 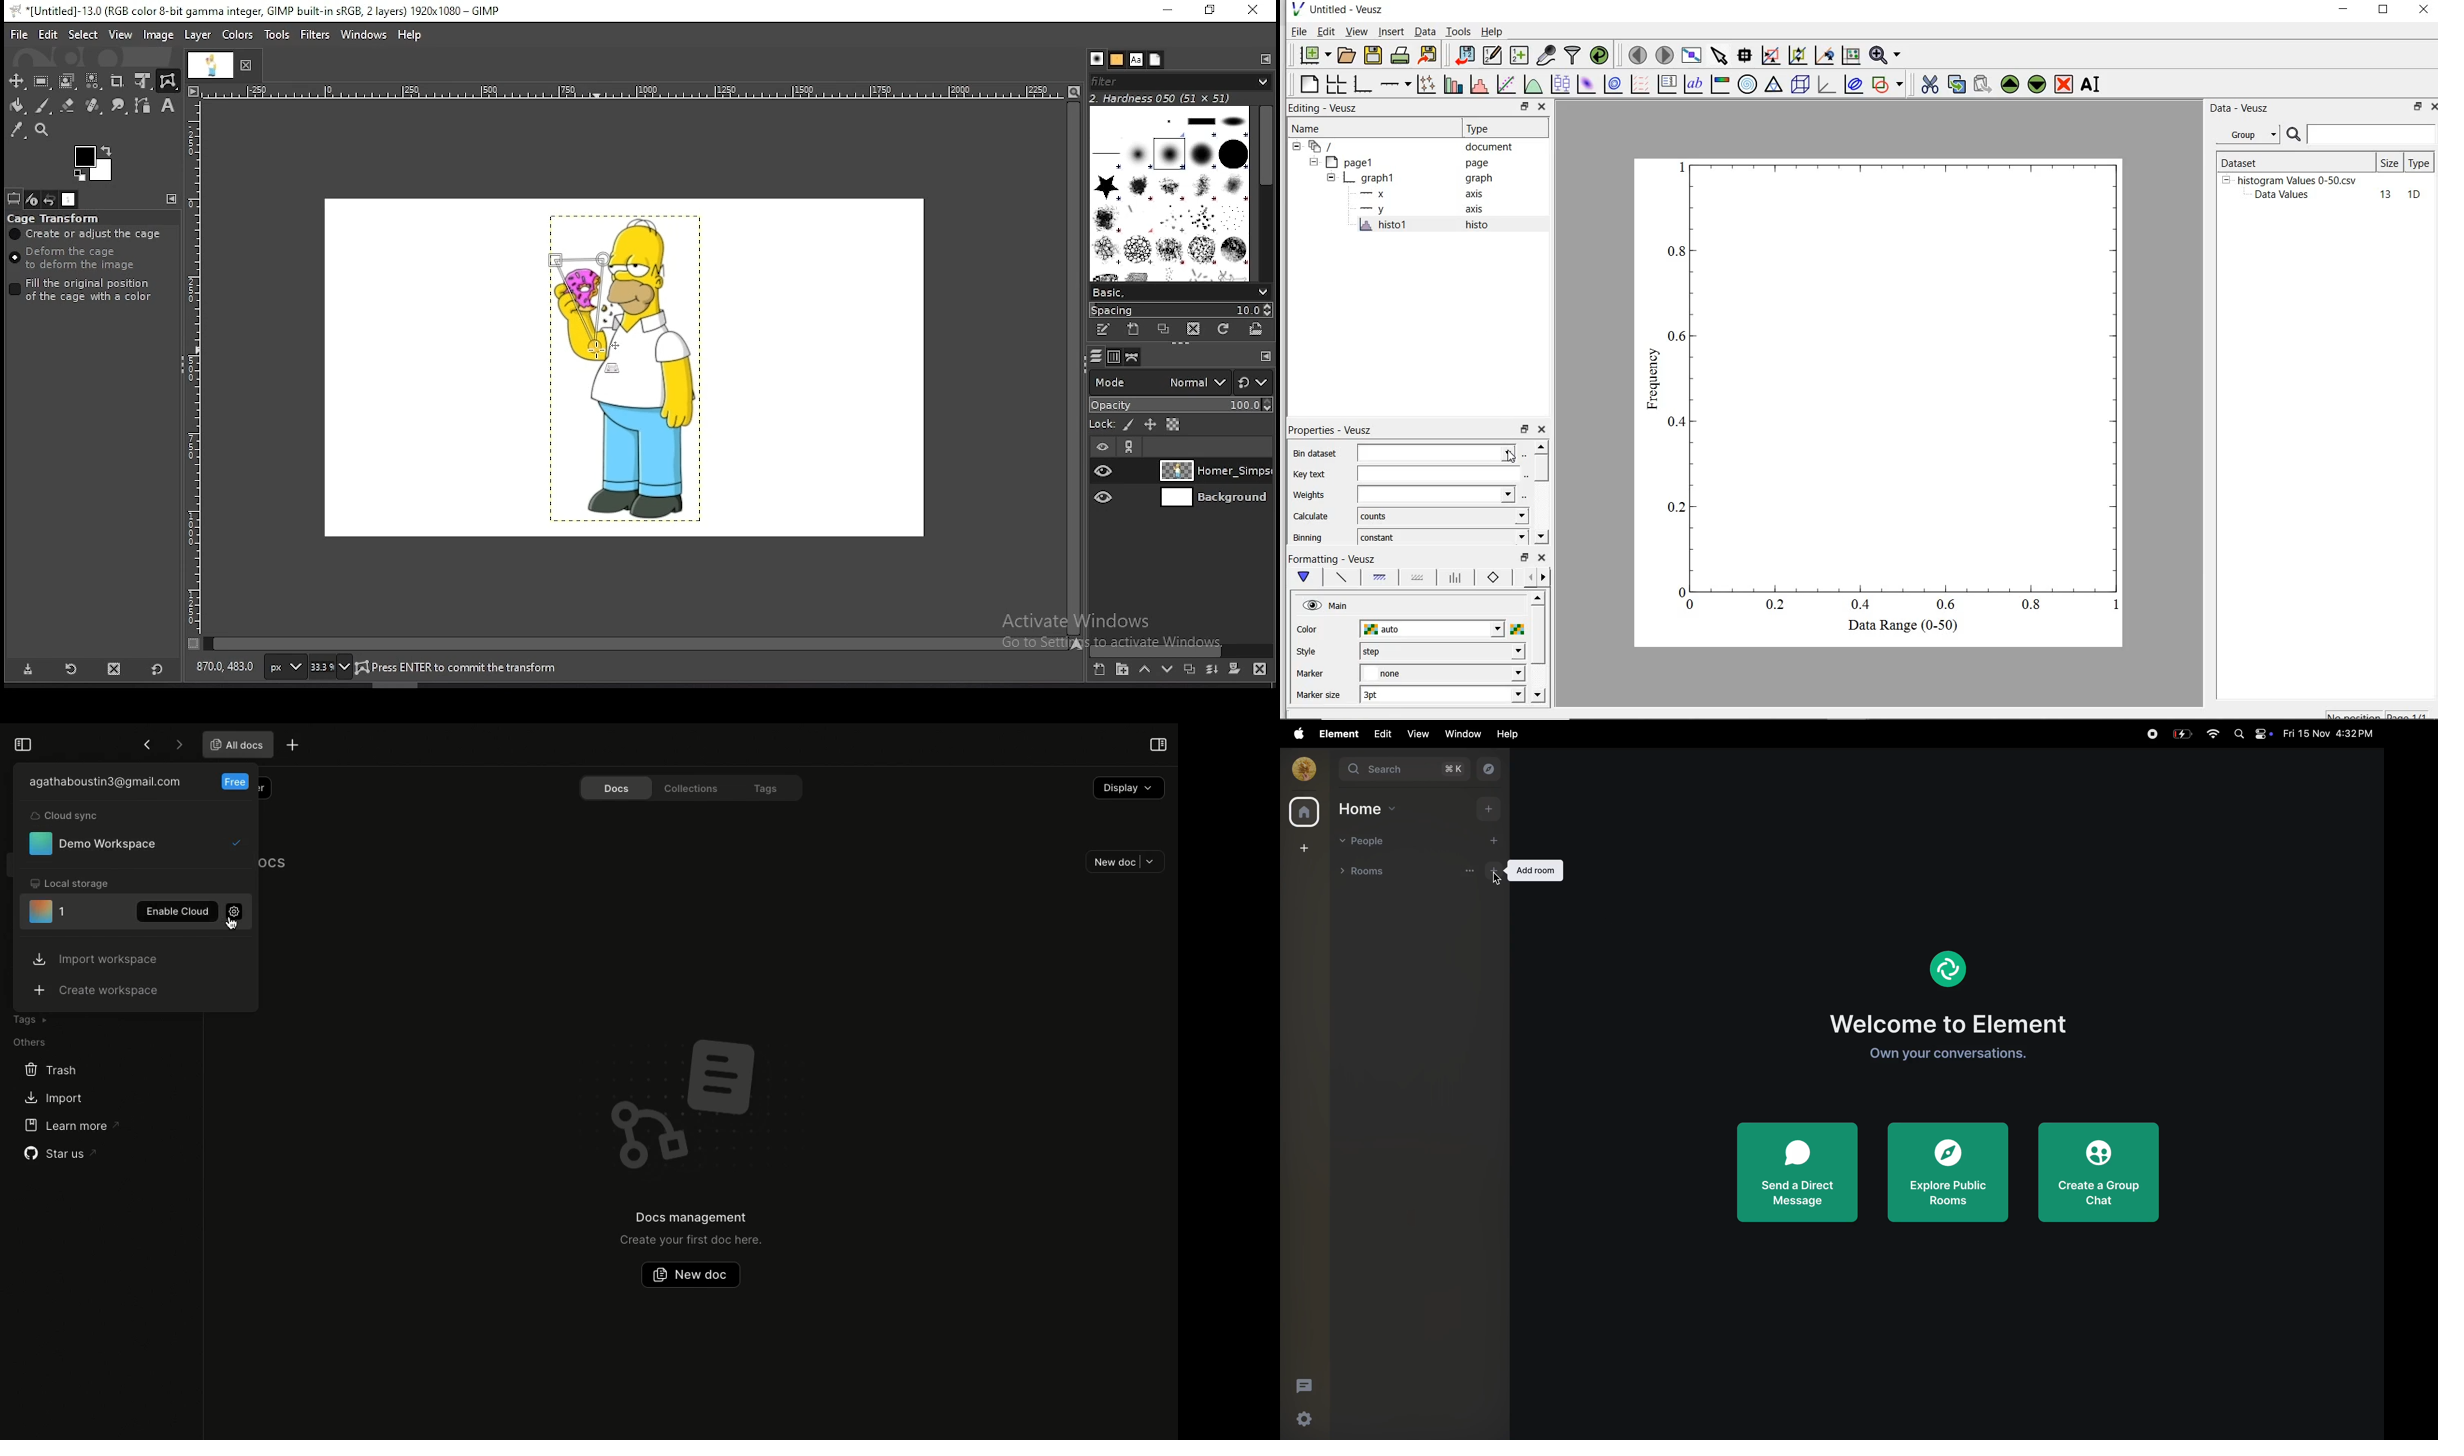 I want to click on previous , so click(x=1528, y=578).